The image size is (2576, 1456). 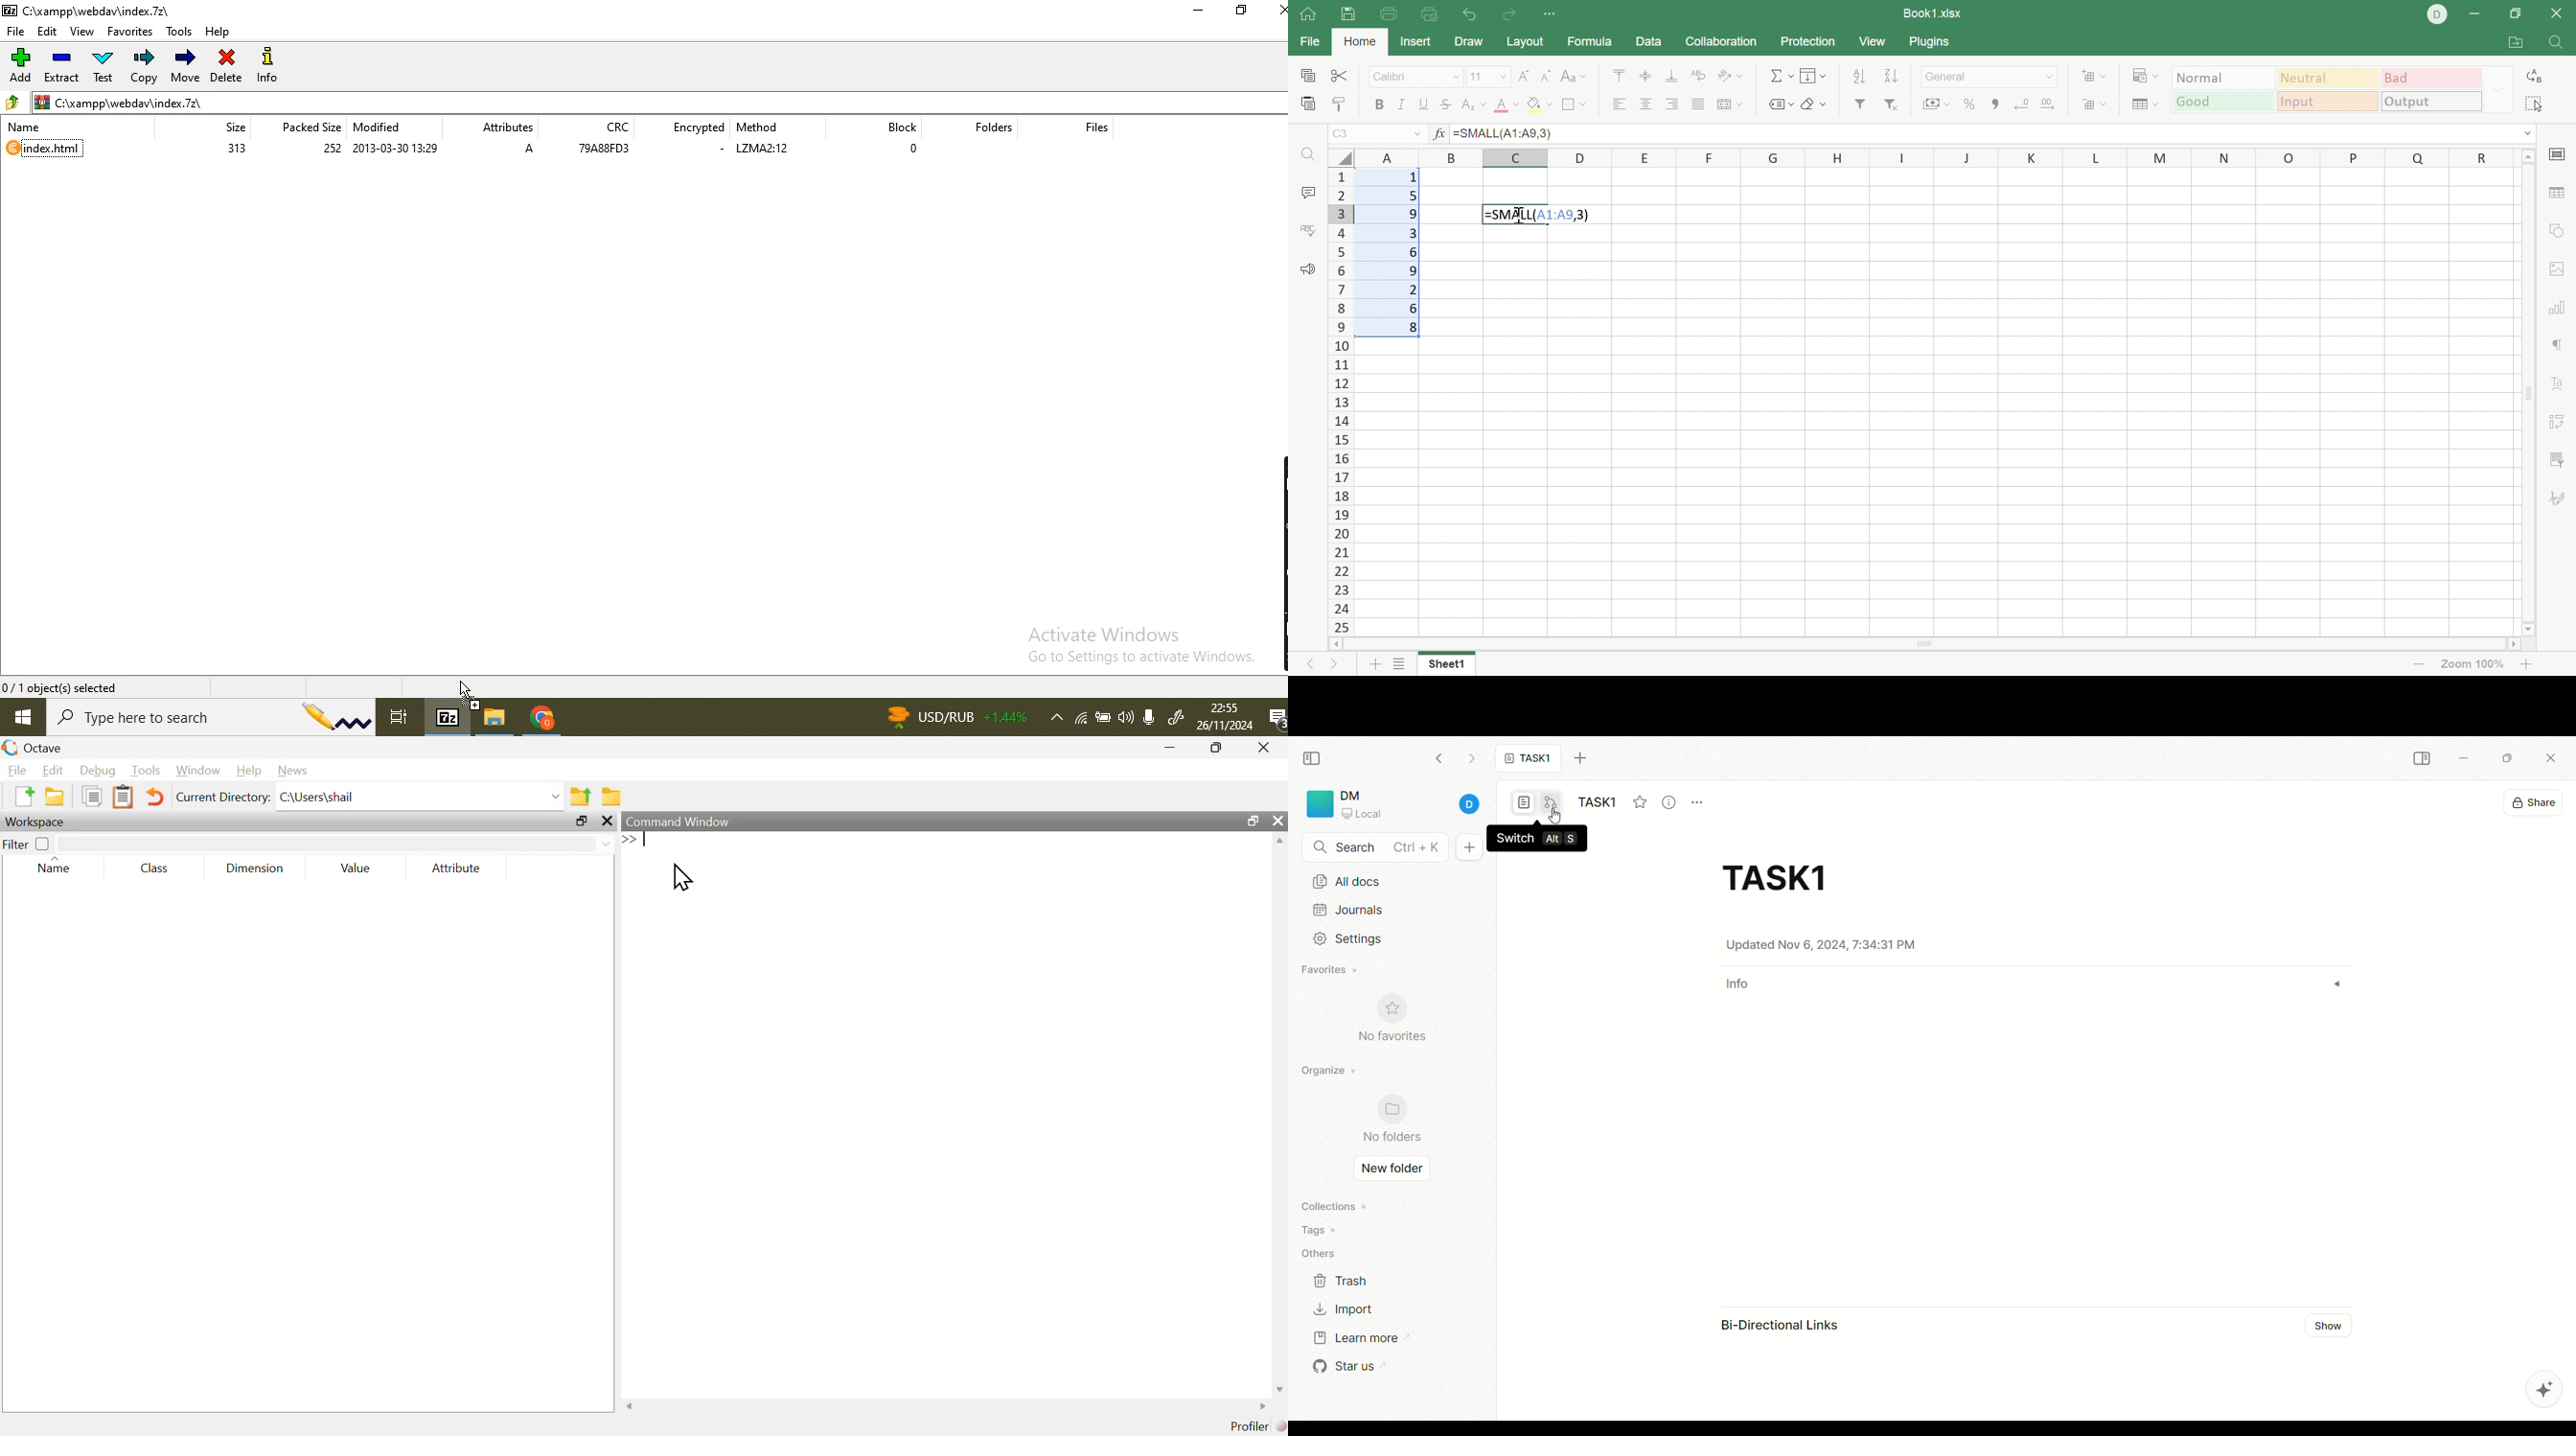 I want to click on 6, so click(x=1411, y=252).